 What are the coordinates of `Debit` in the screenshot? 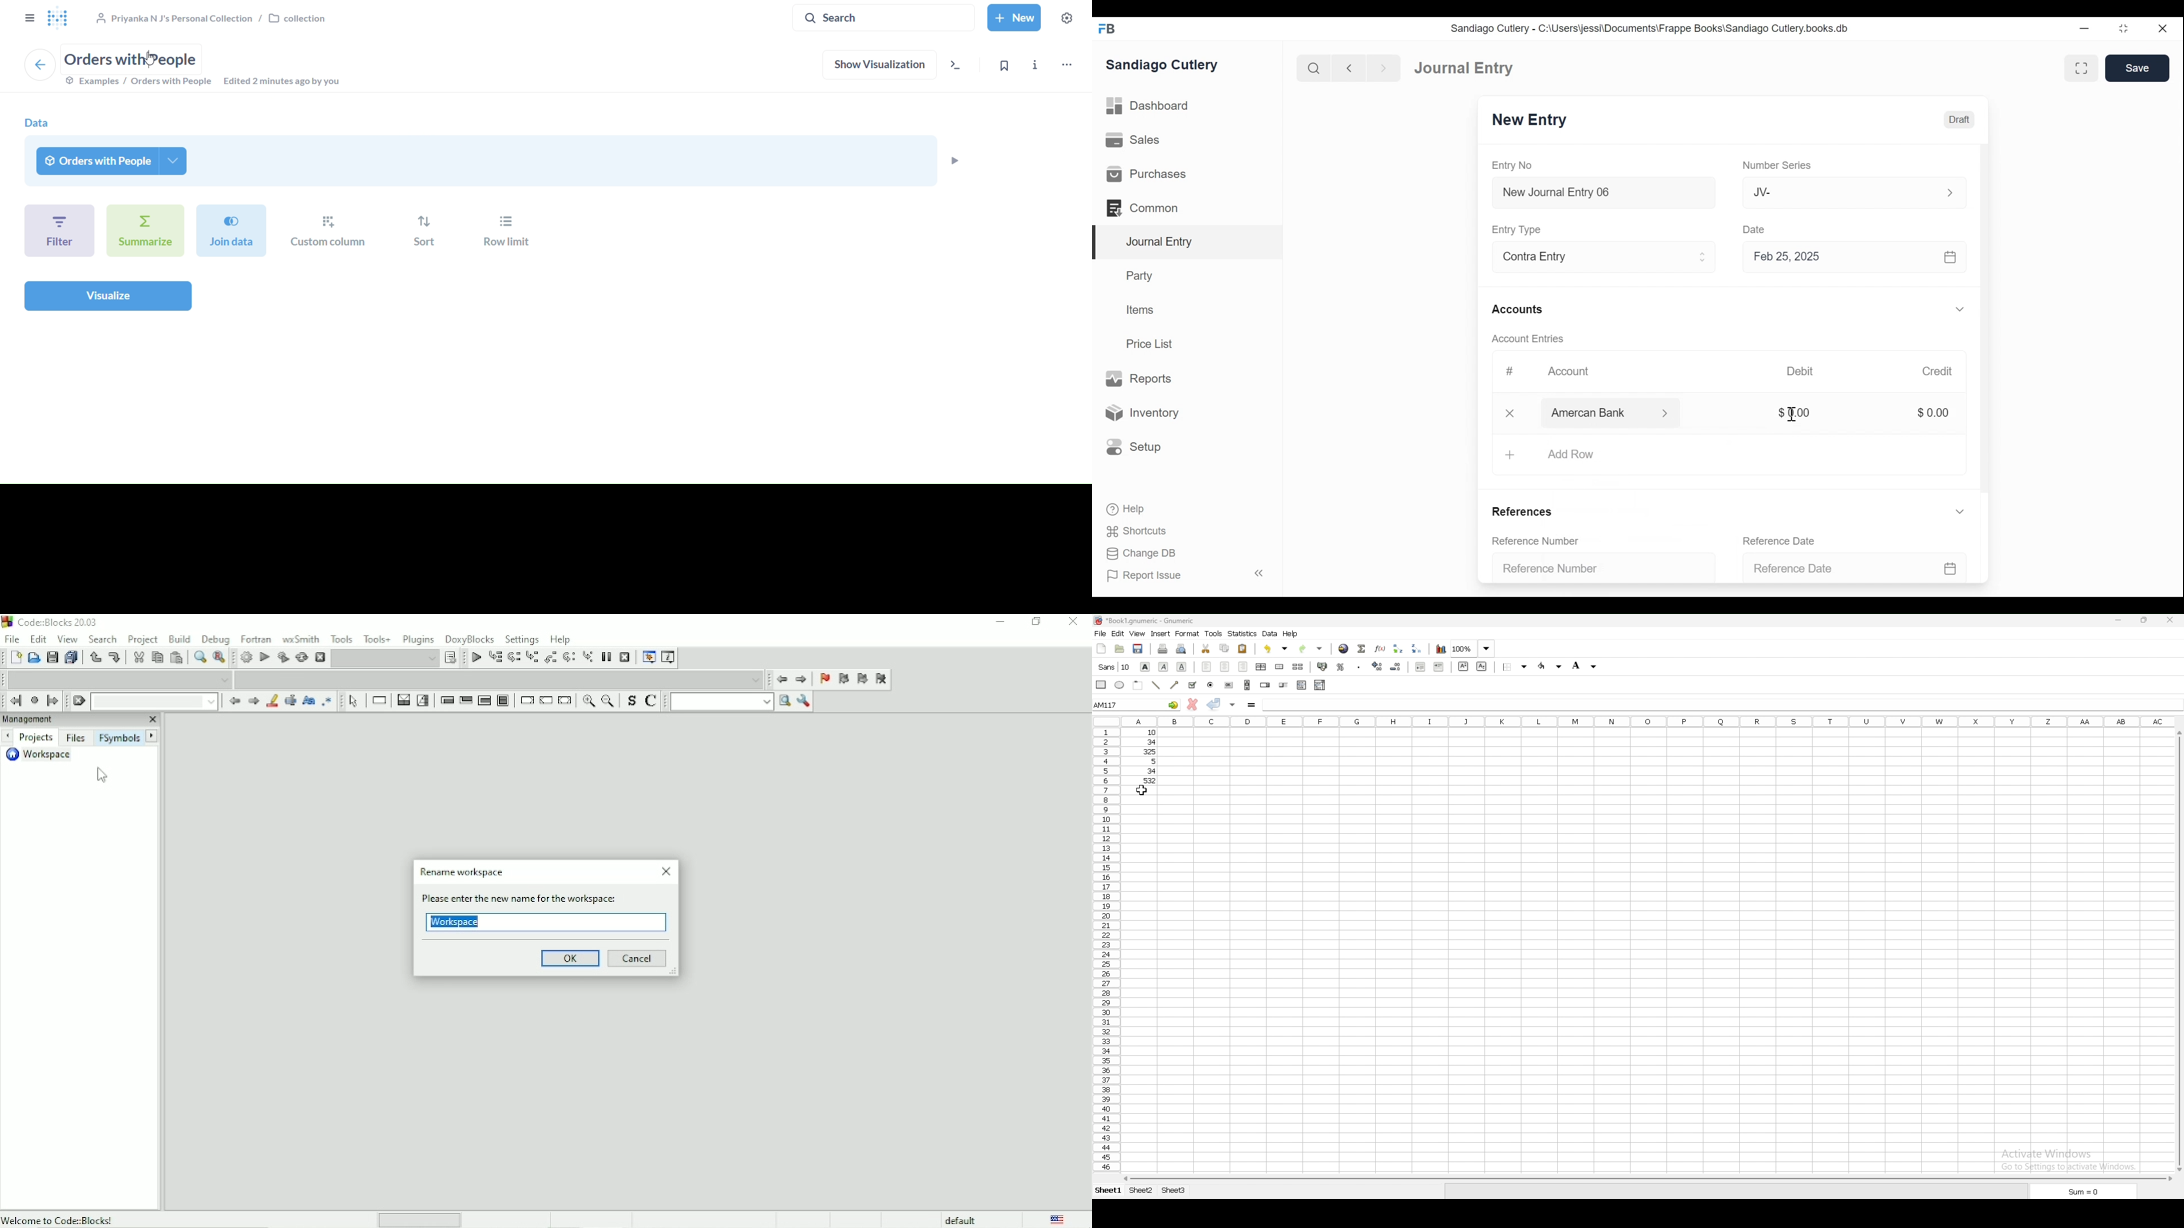 It's located at (1800, 371).